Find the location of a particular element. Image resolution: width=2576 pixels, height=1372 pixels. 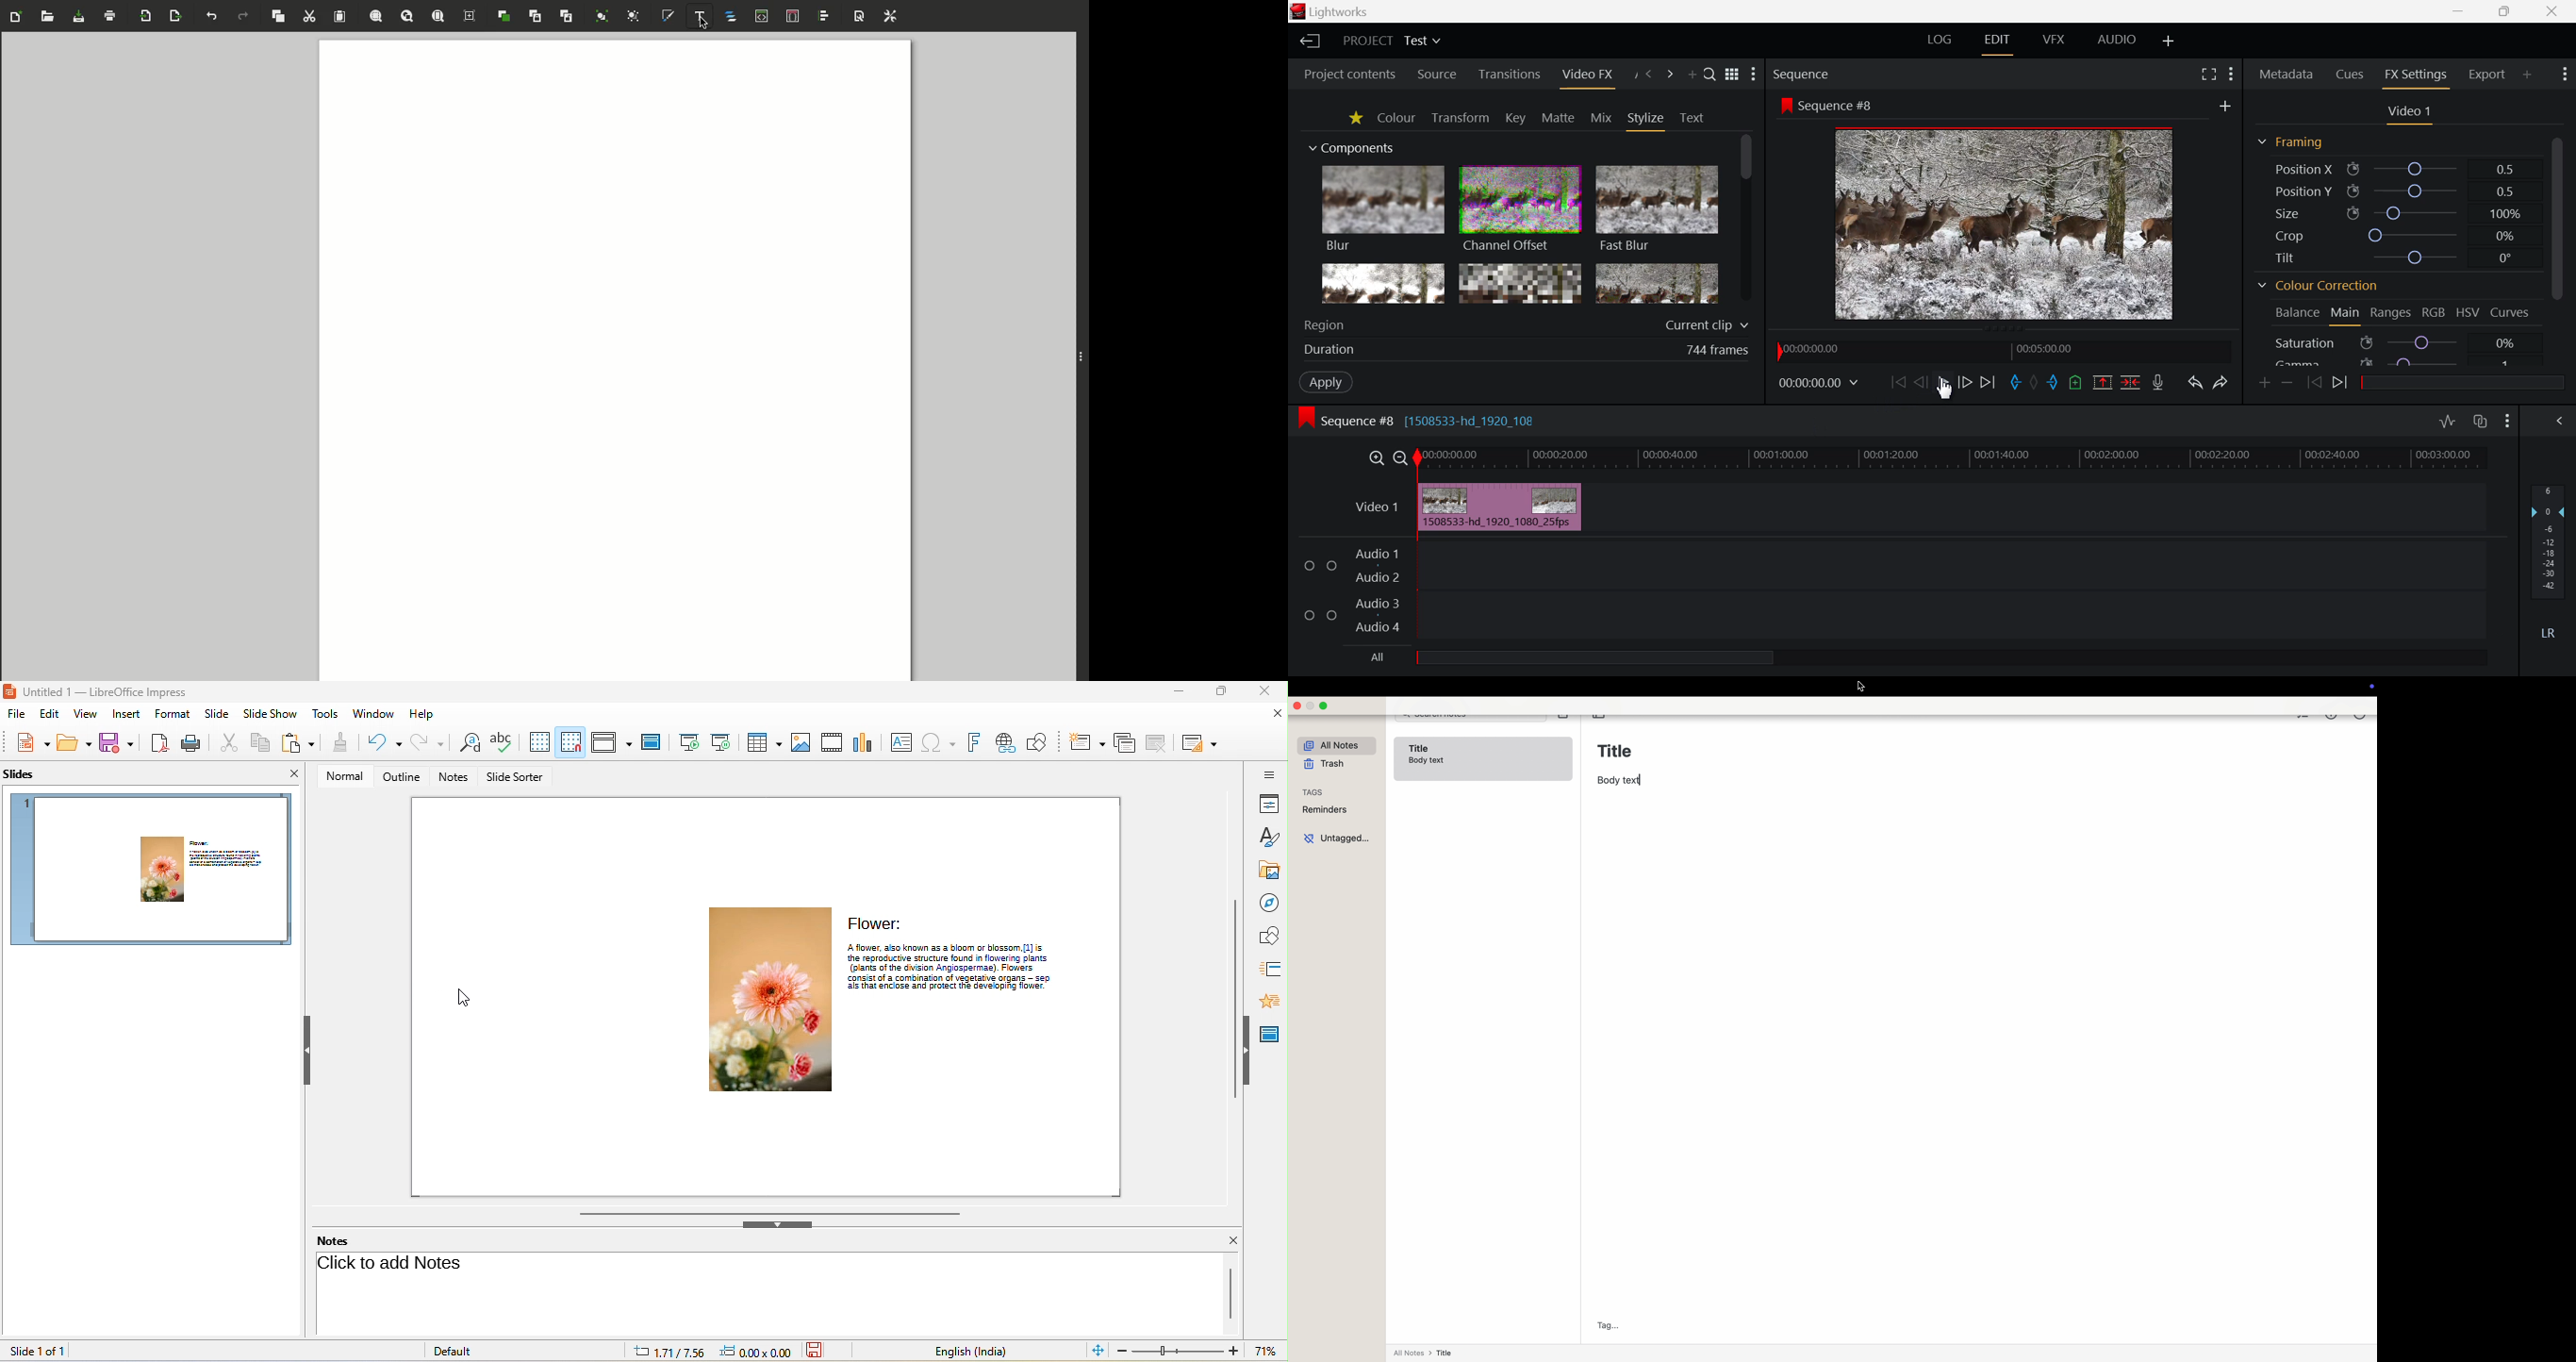

Project Title is located at coordinates (1394, 40).